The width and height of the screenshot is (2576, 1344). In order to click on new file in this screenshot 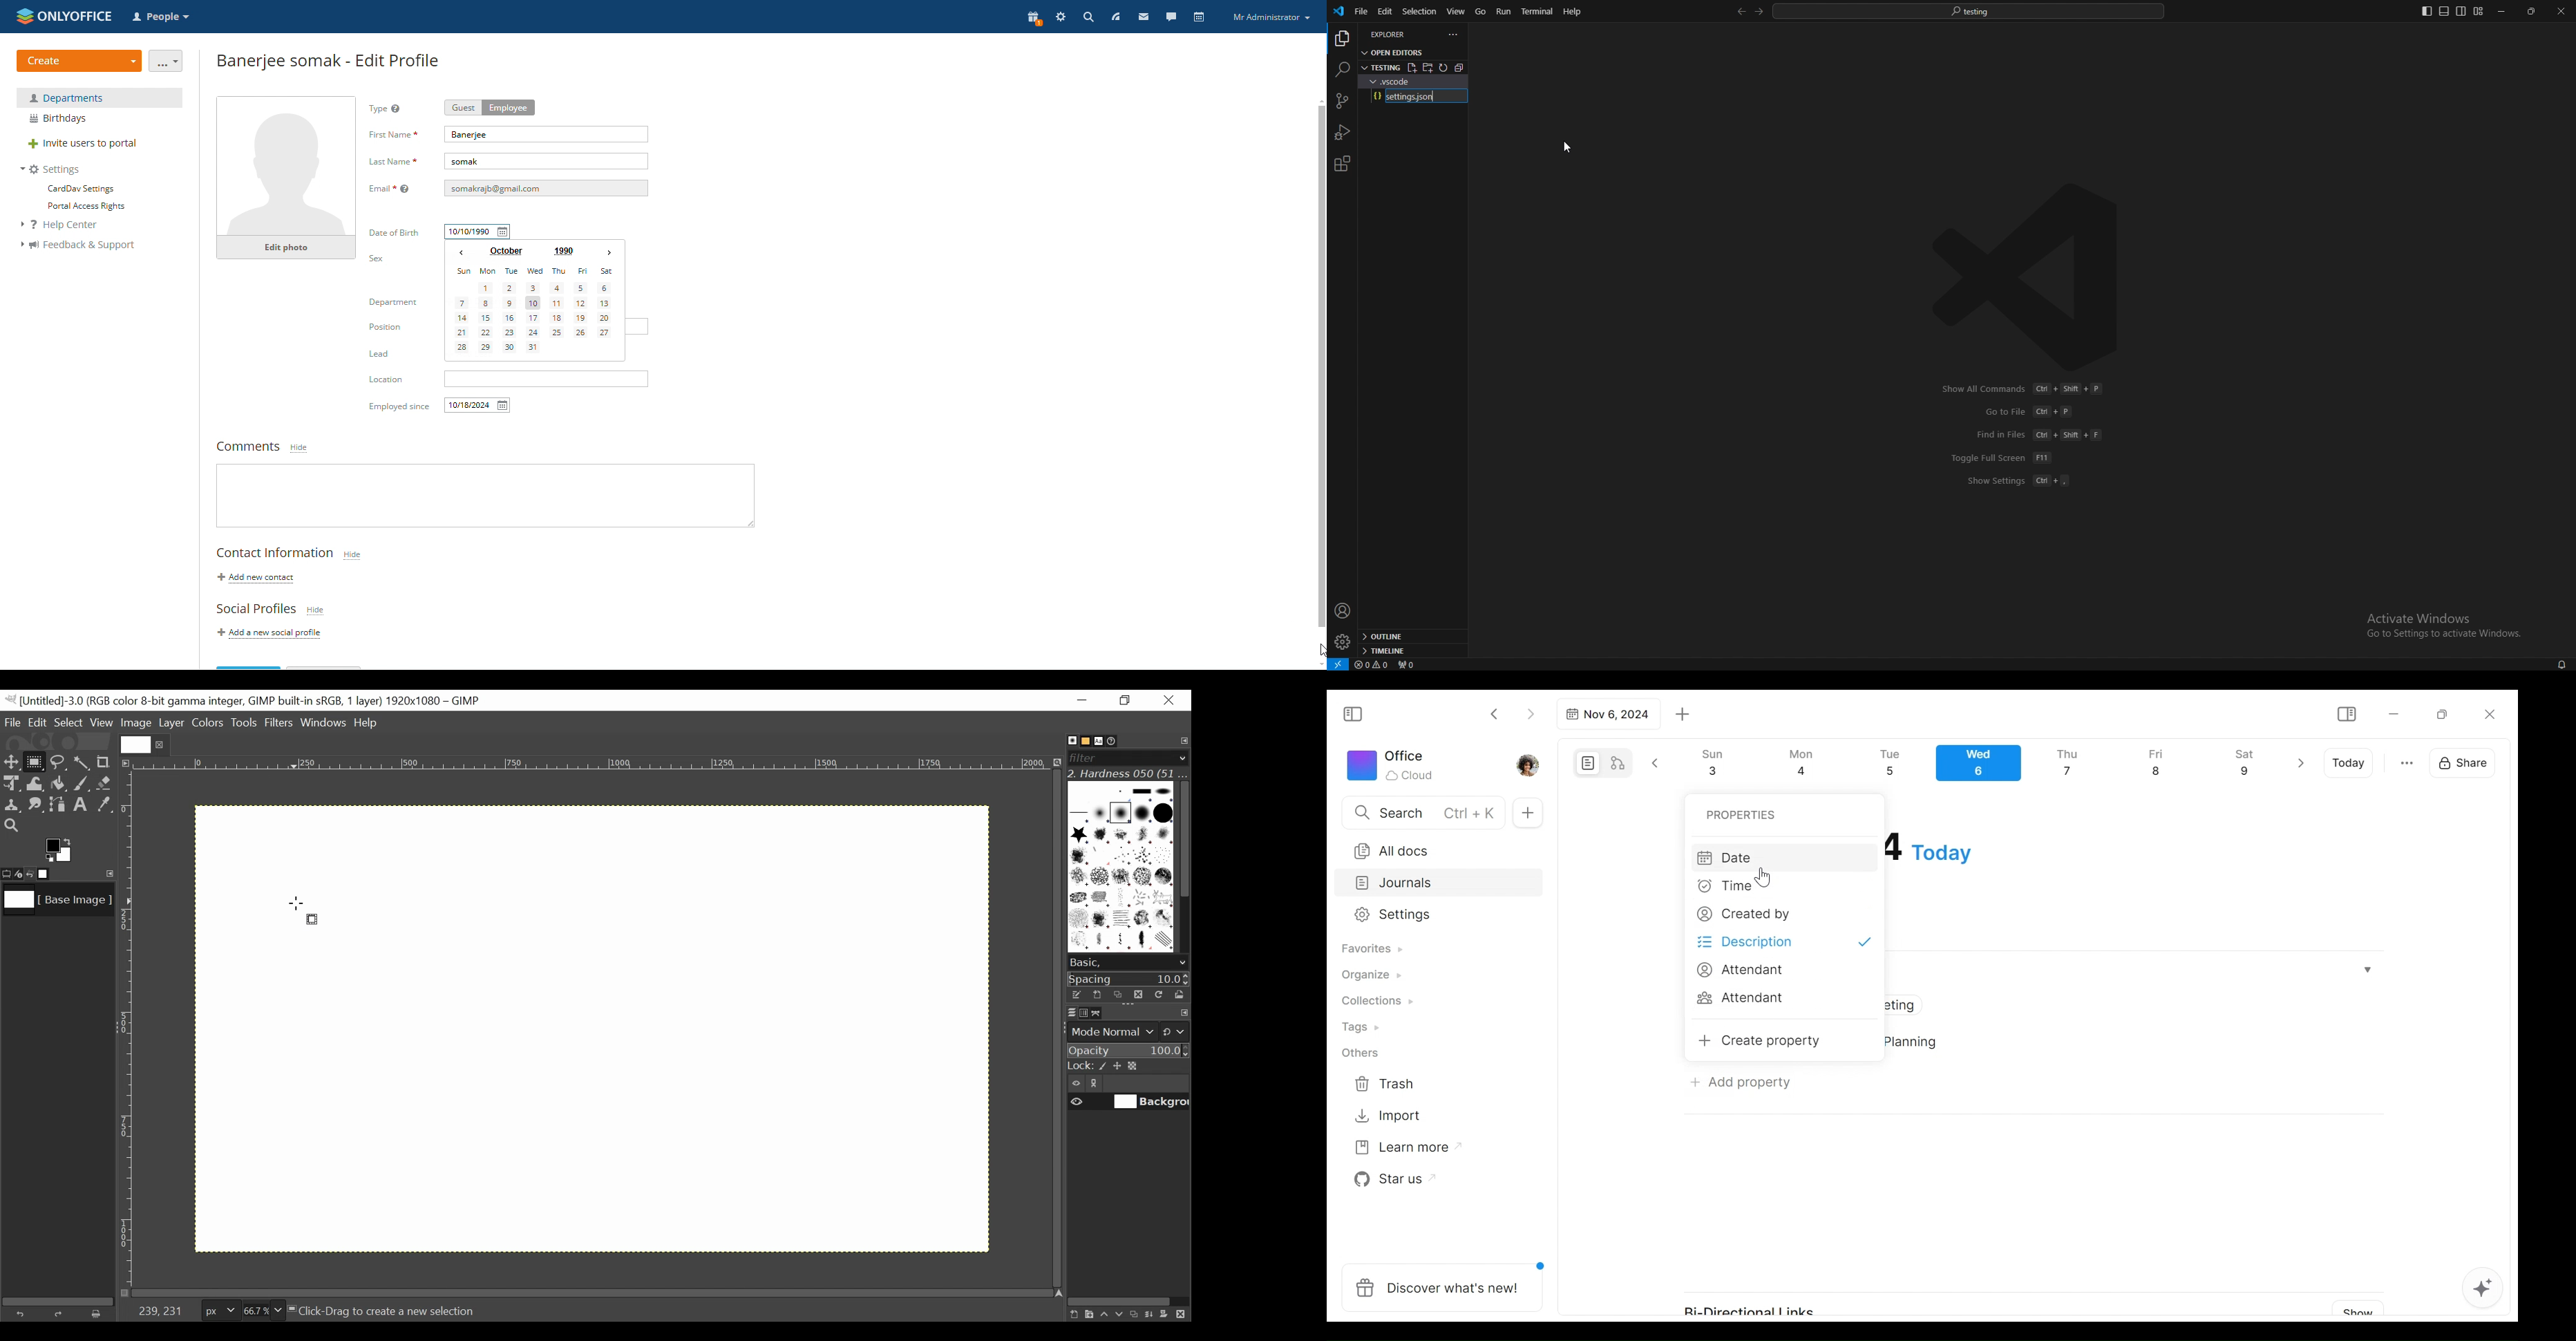, I will do `click(1411, 68)`.